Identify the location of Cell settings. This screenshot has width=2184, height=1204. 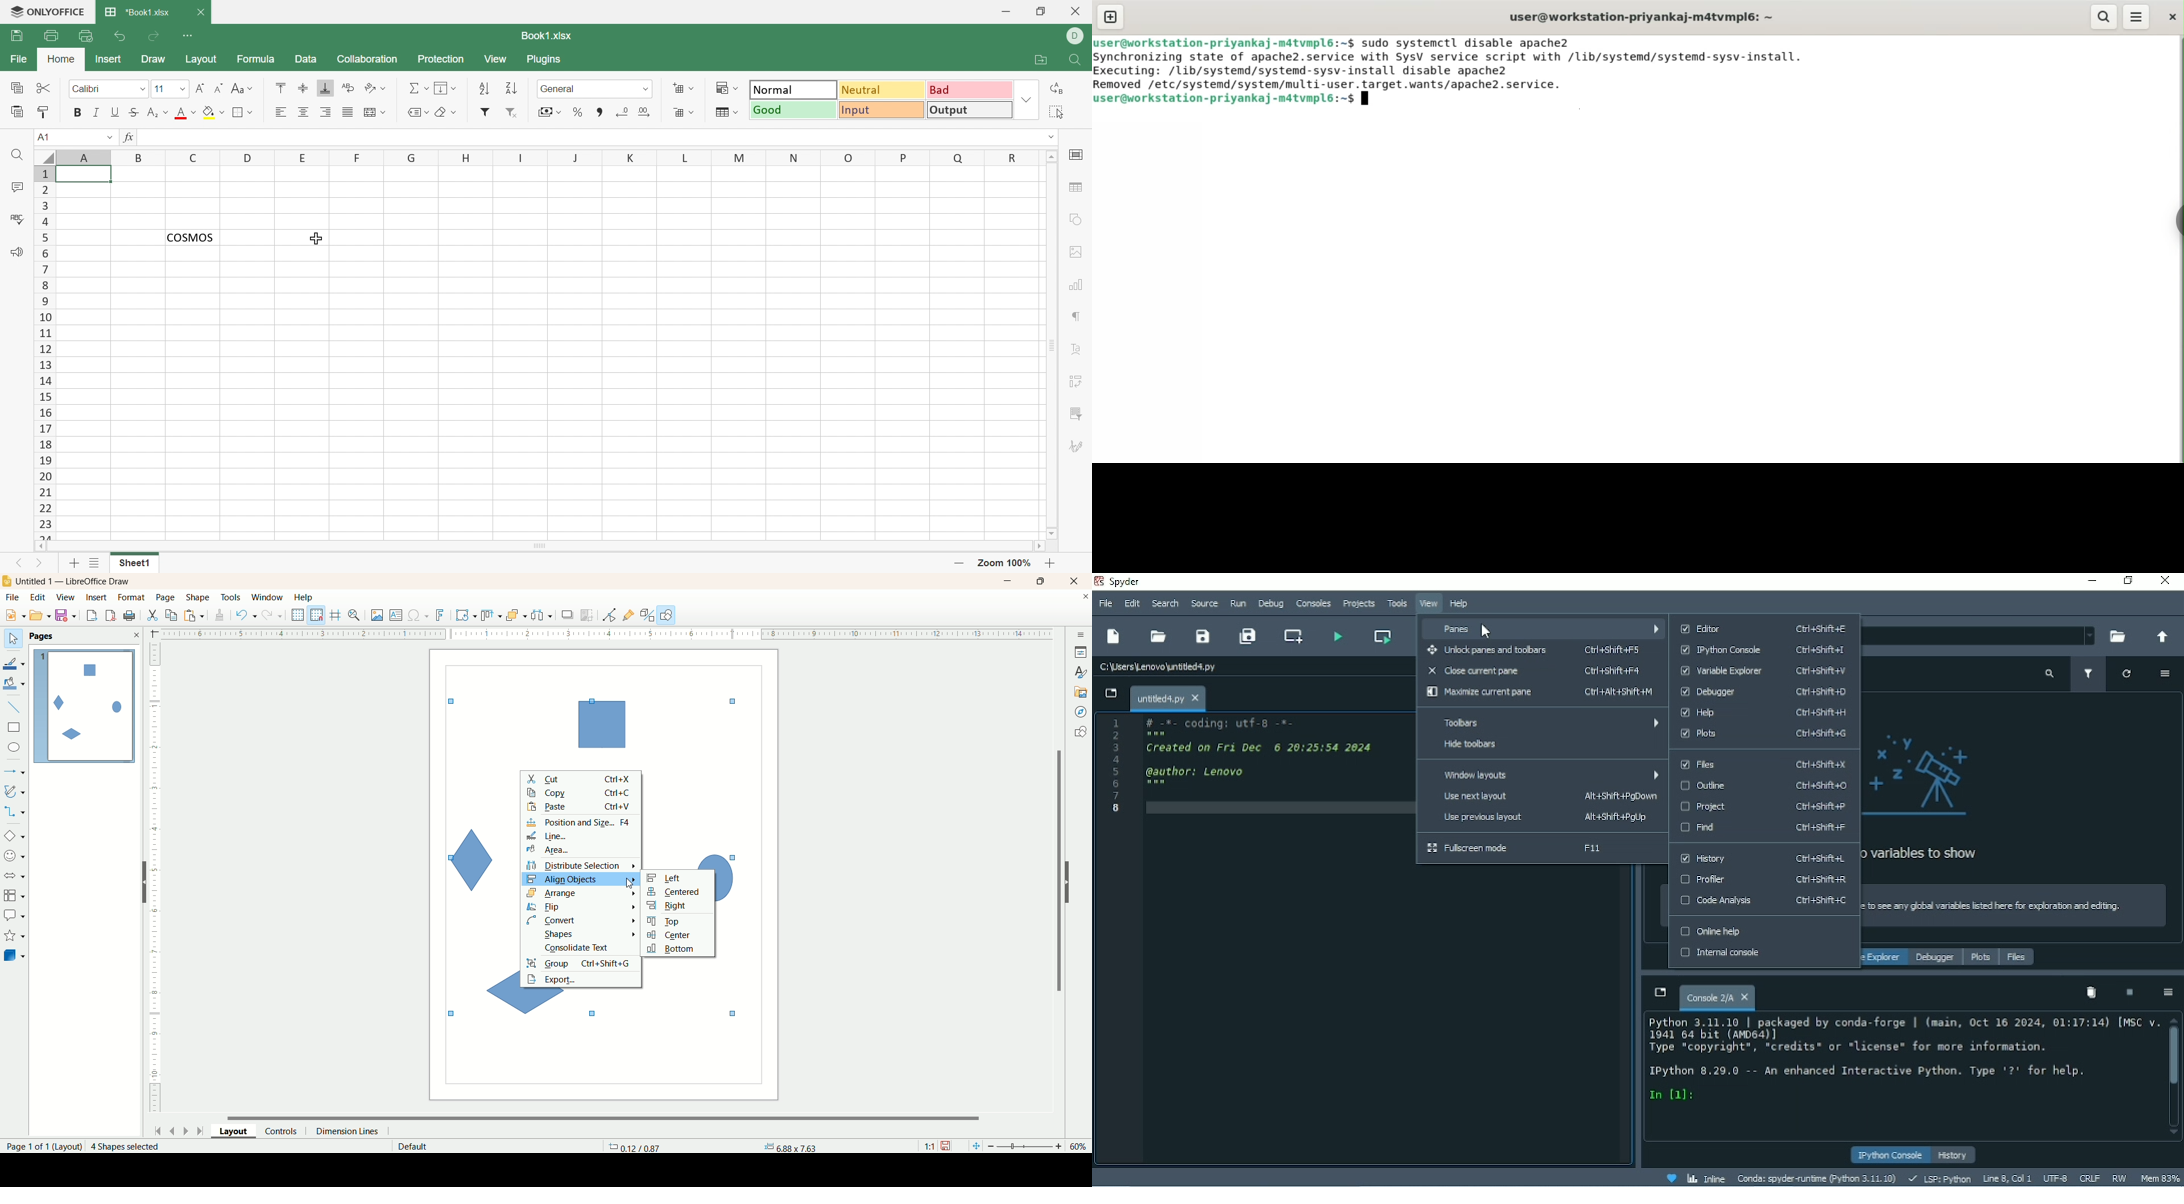
(1076, 156).